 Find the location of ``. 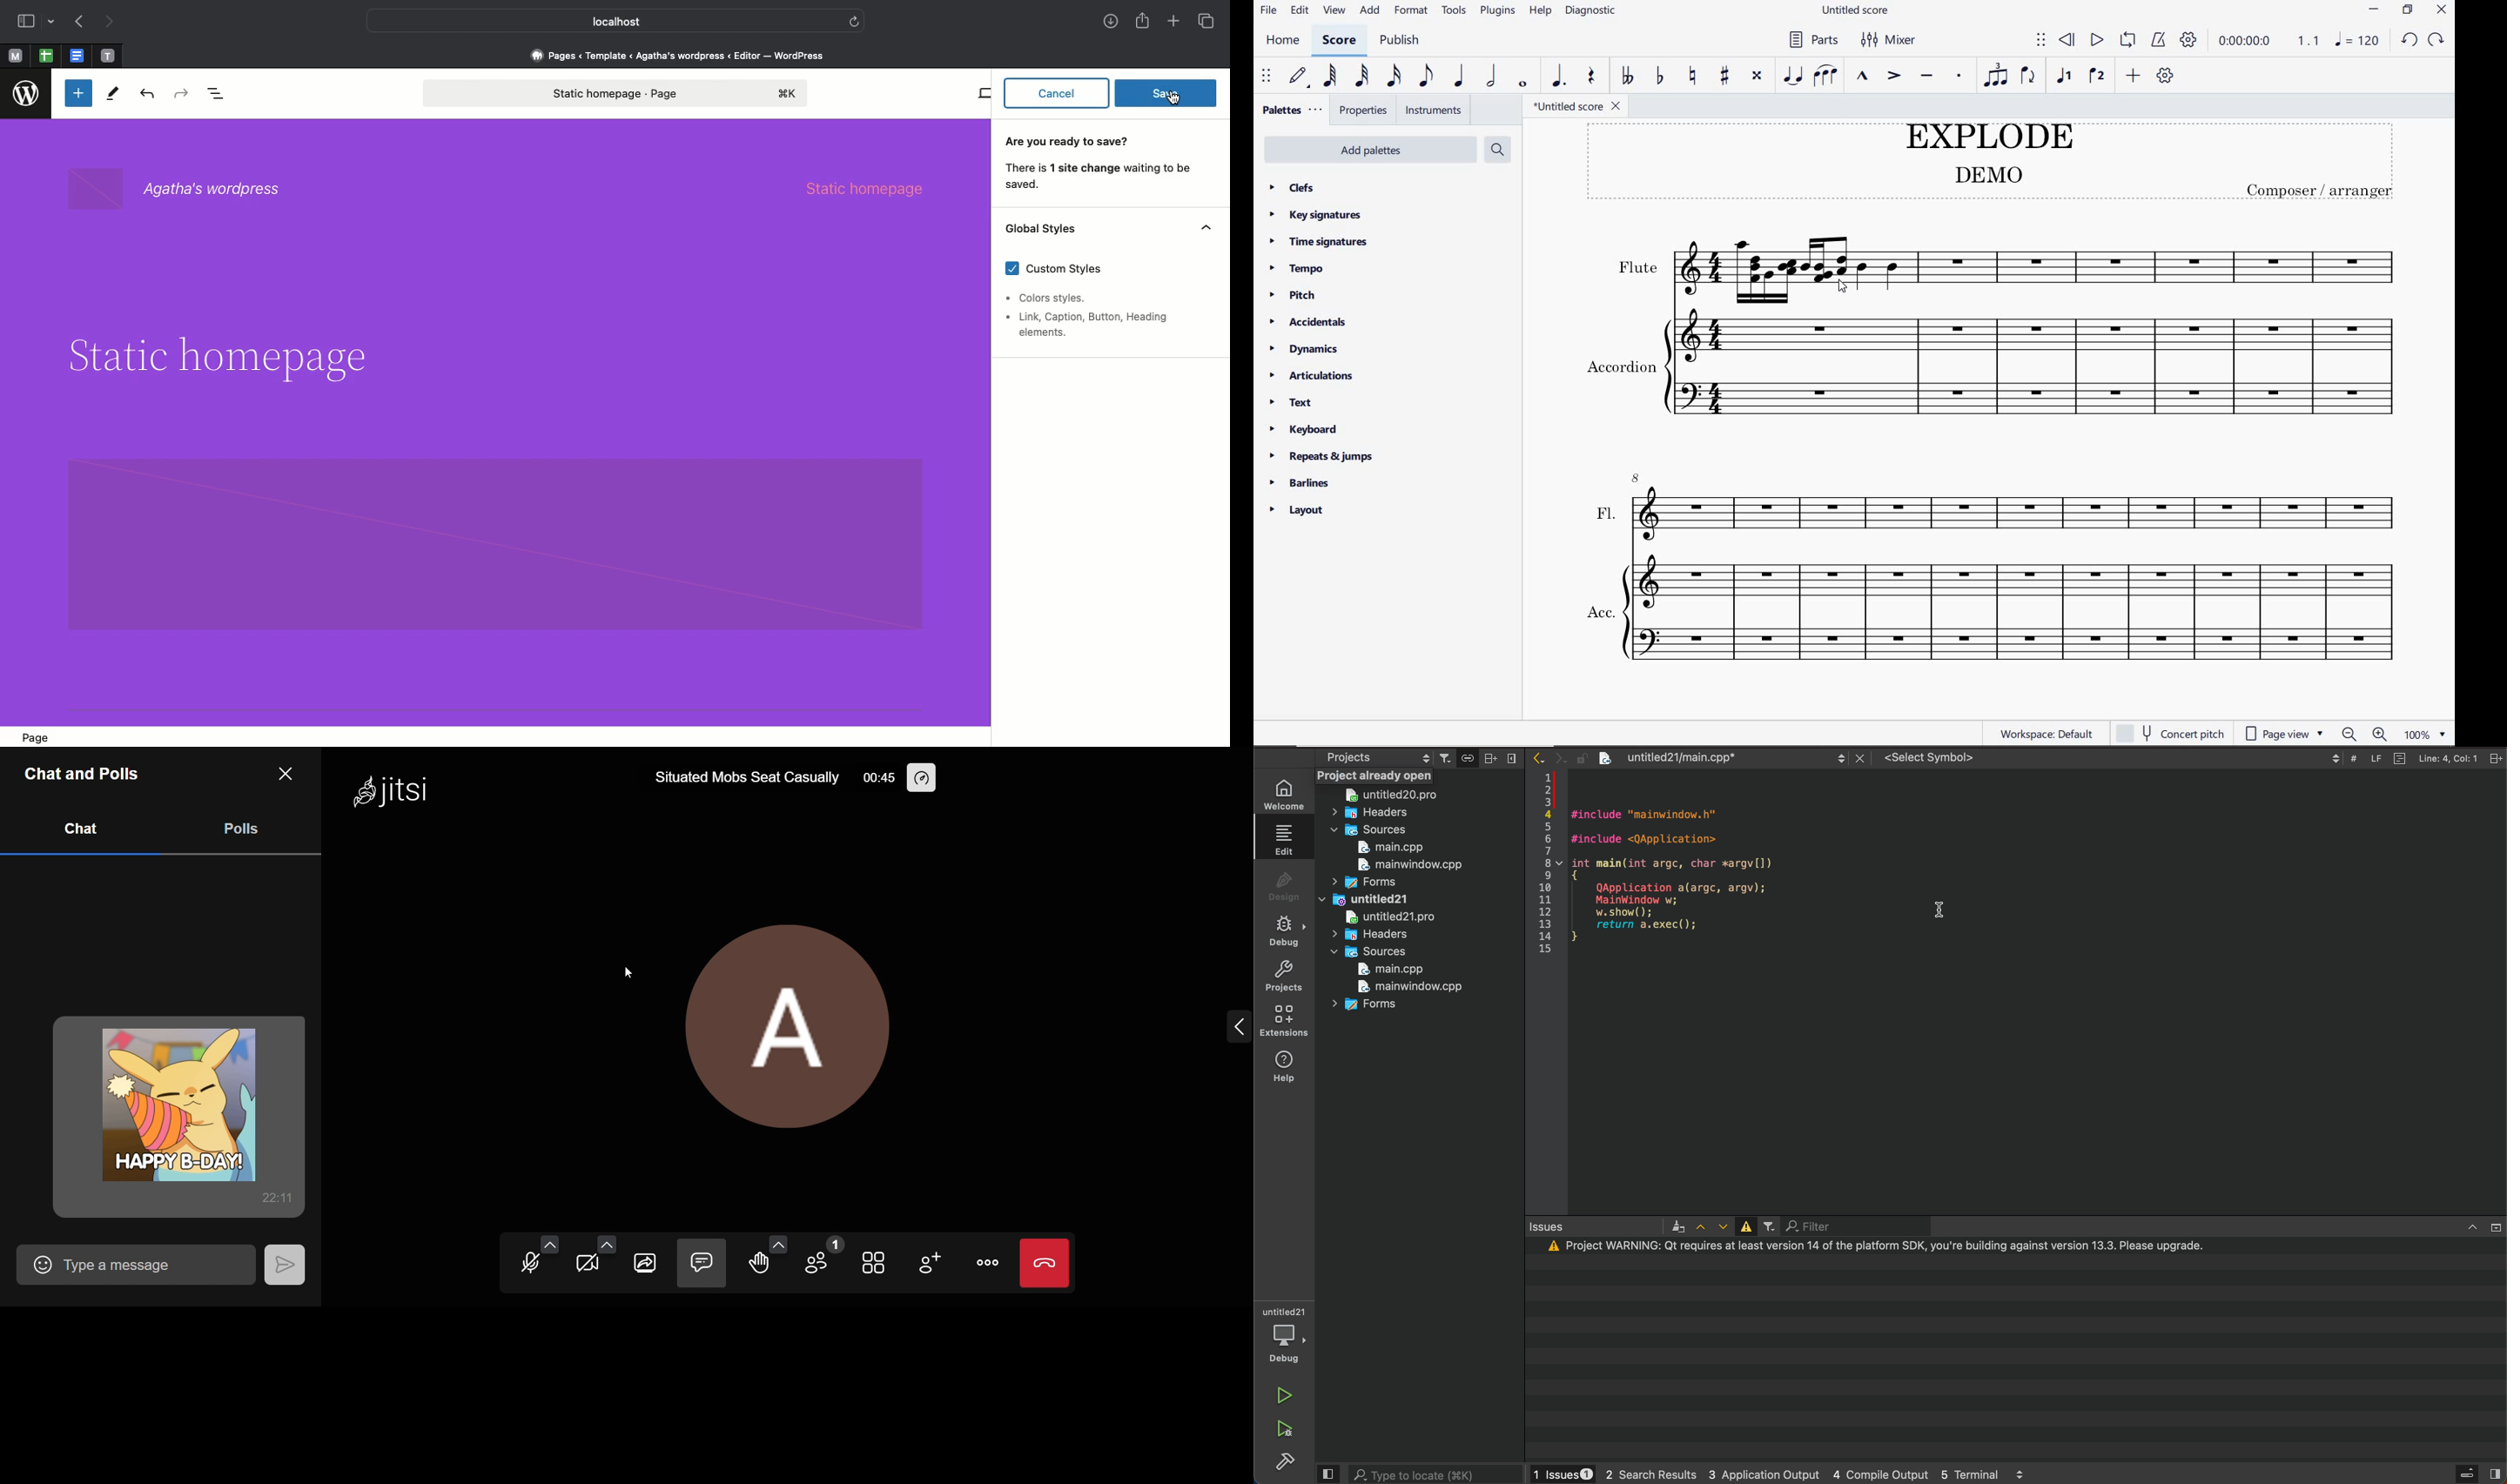

 is located at coordinates (1166, 92).